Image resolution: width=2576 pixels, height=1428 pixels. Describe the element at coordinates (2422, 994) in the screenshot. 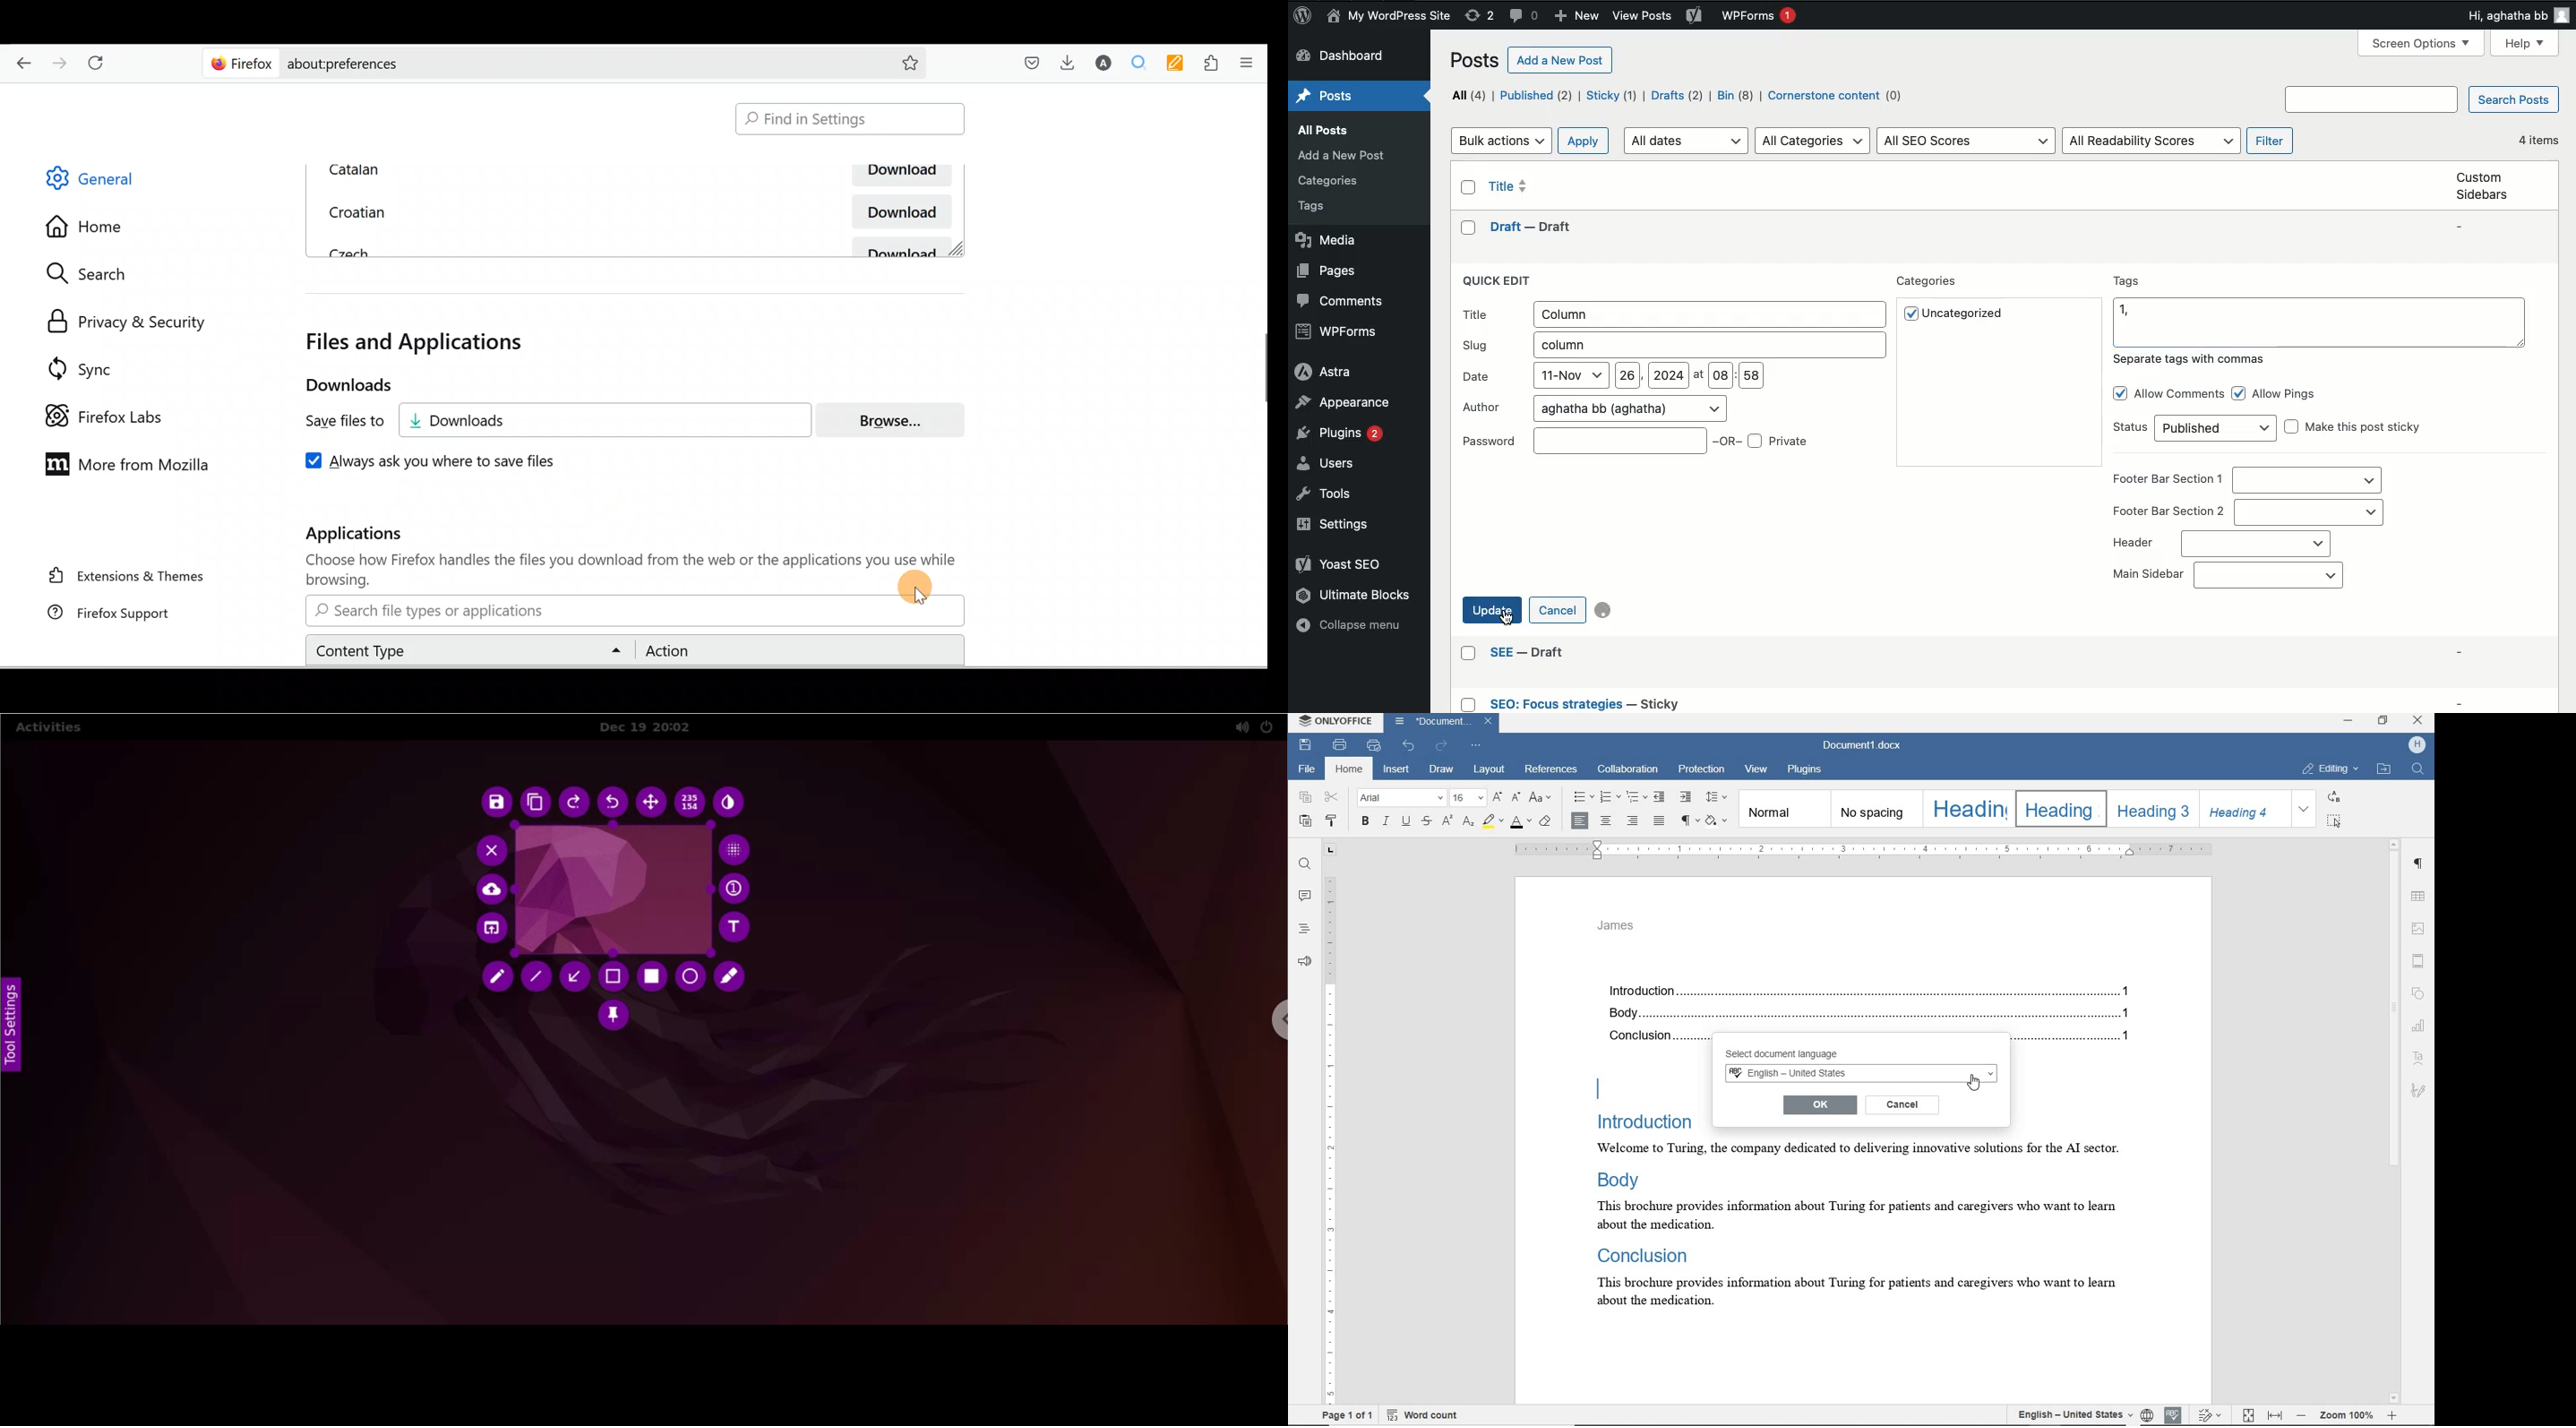

I see `shapes` at that location.